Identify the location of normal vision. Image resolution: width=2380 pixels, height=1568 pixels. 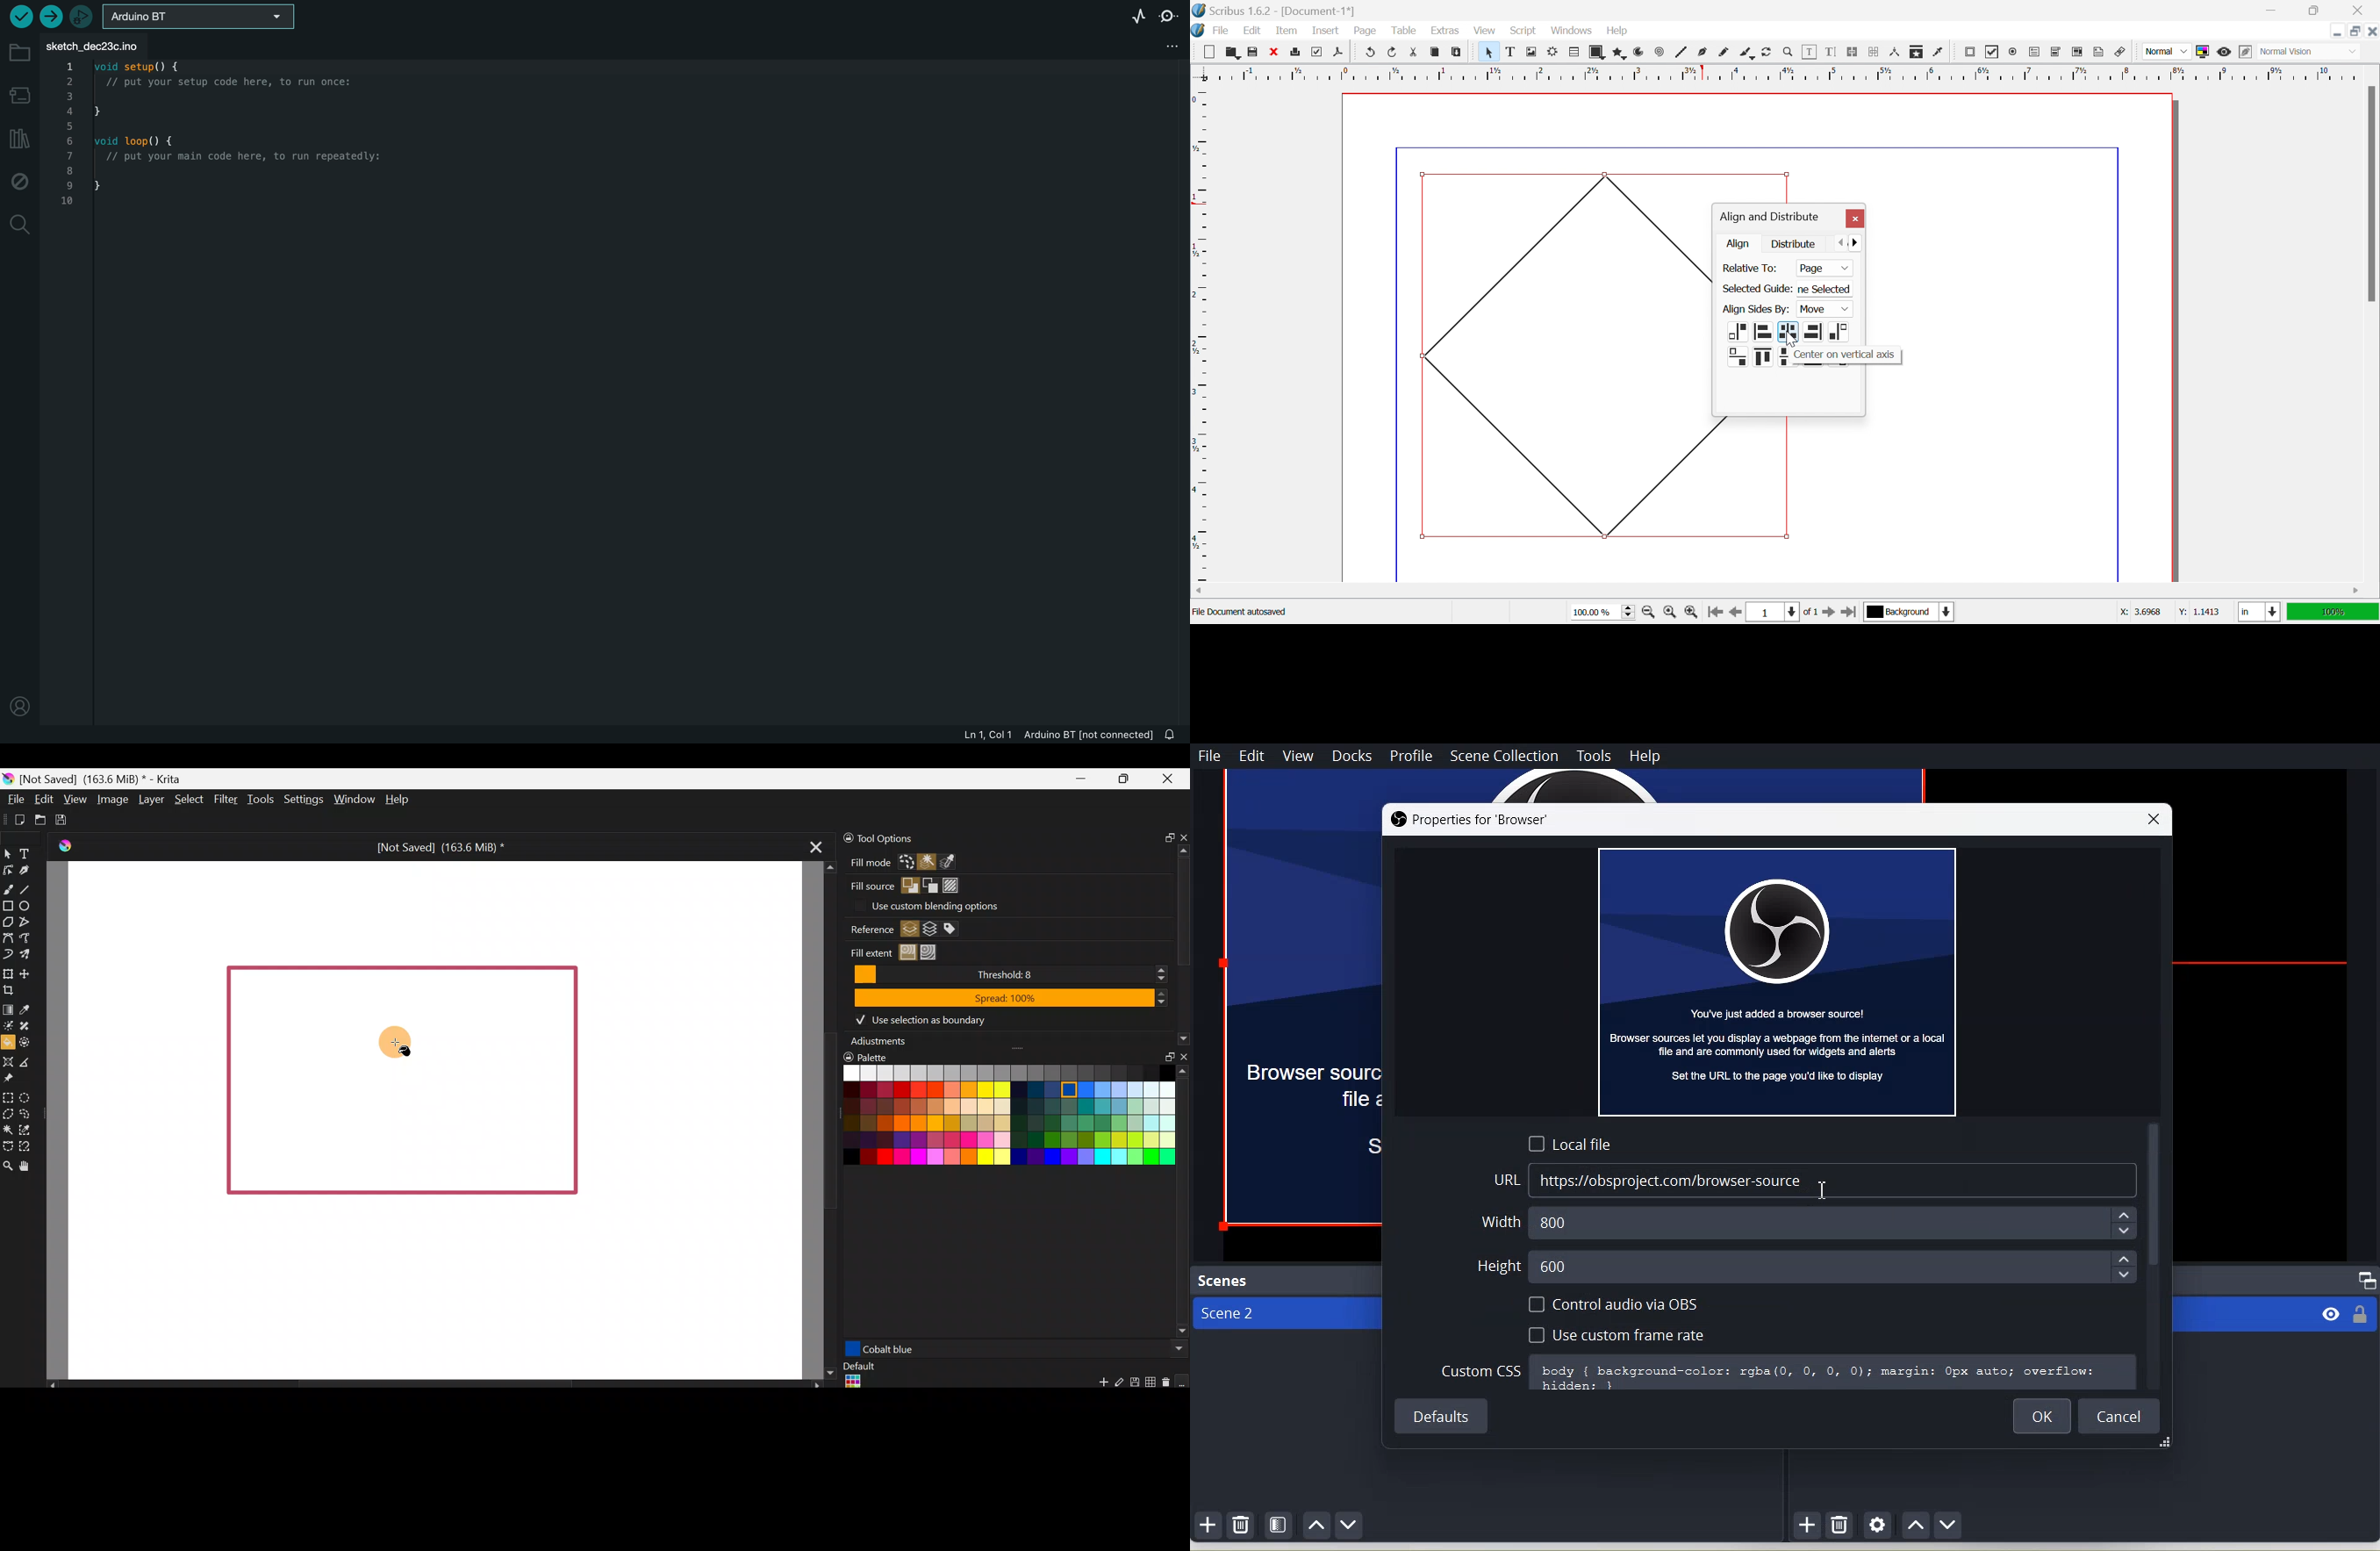
(2300, 52).